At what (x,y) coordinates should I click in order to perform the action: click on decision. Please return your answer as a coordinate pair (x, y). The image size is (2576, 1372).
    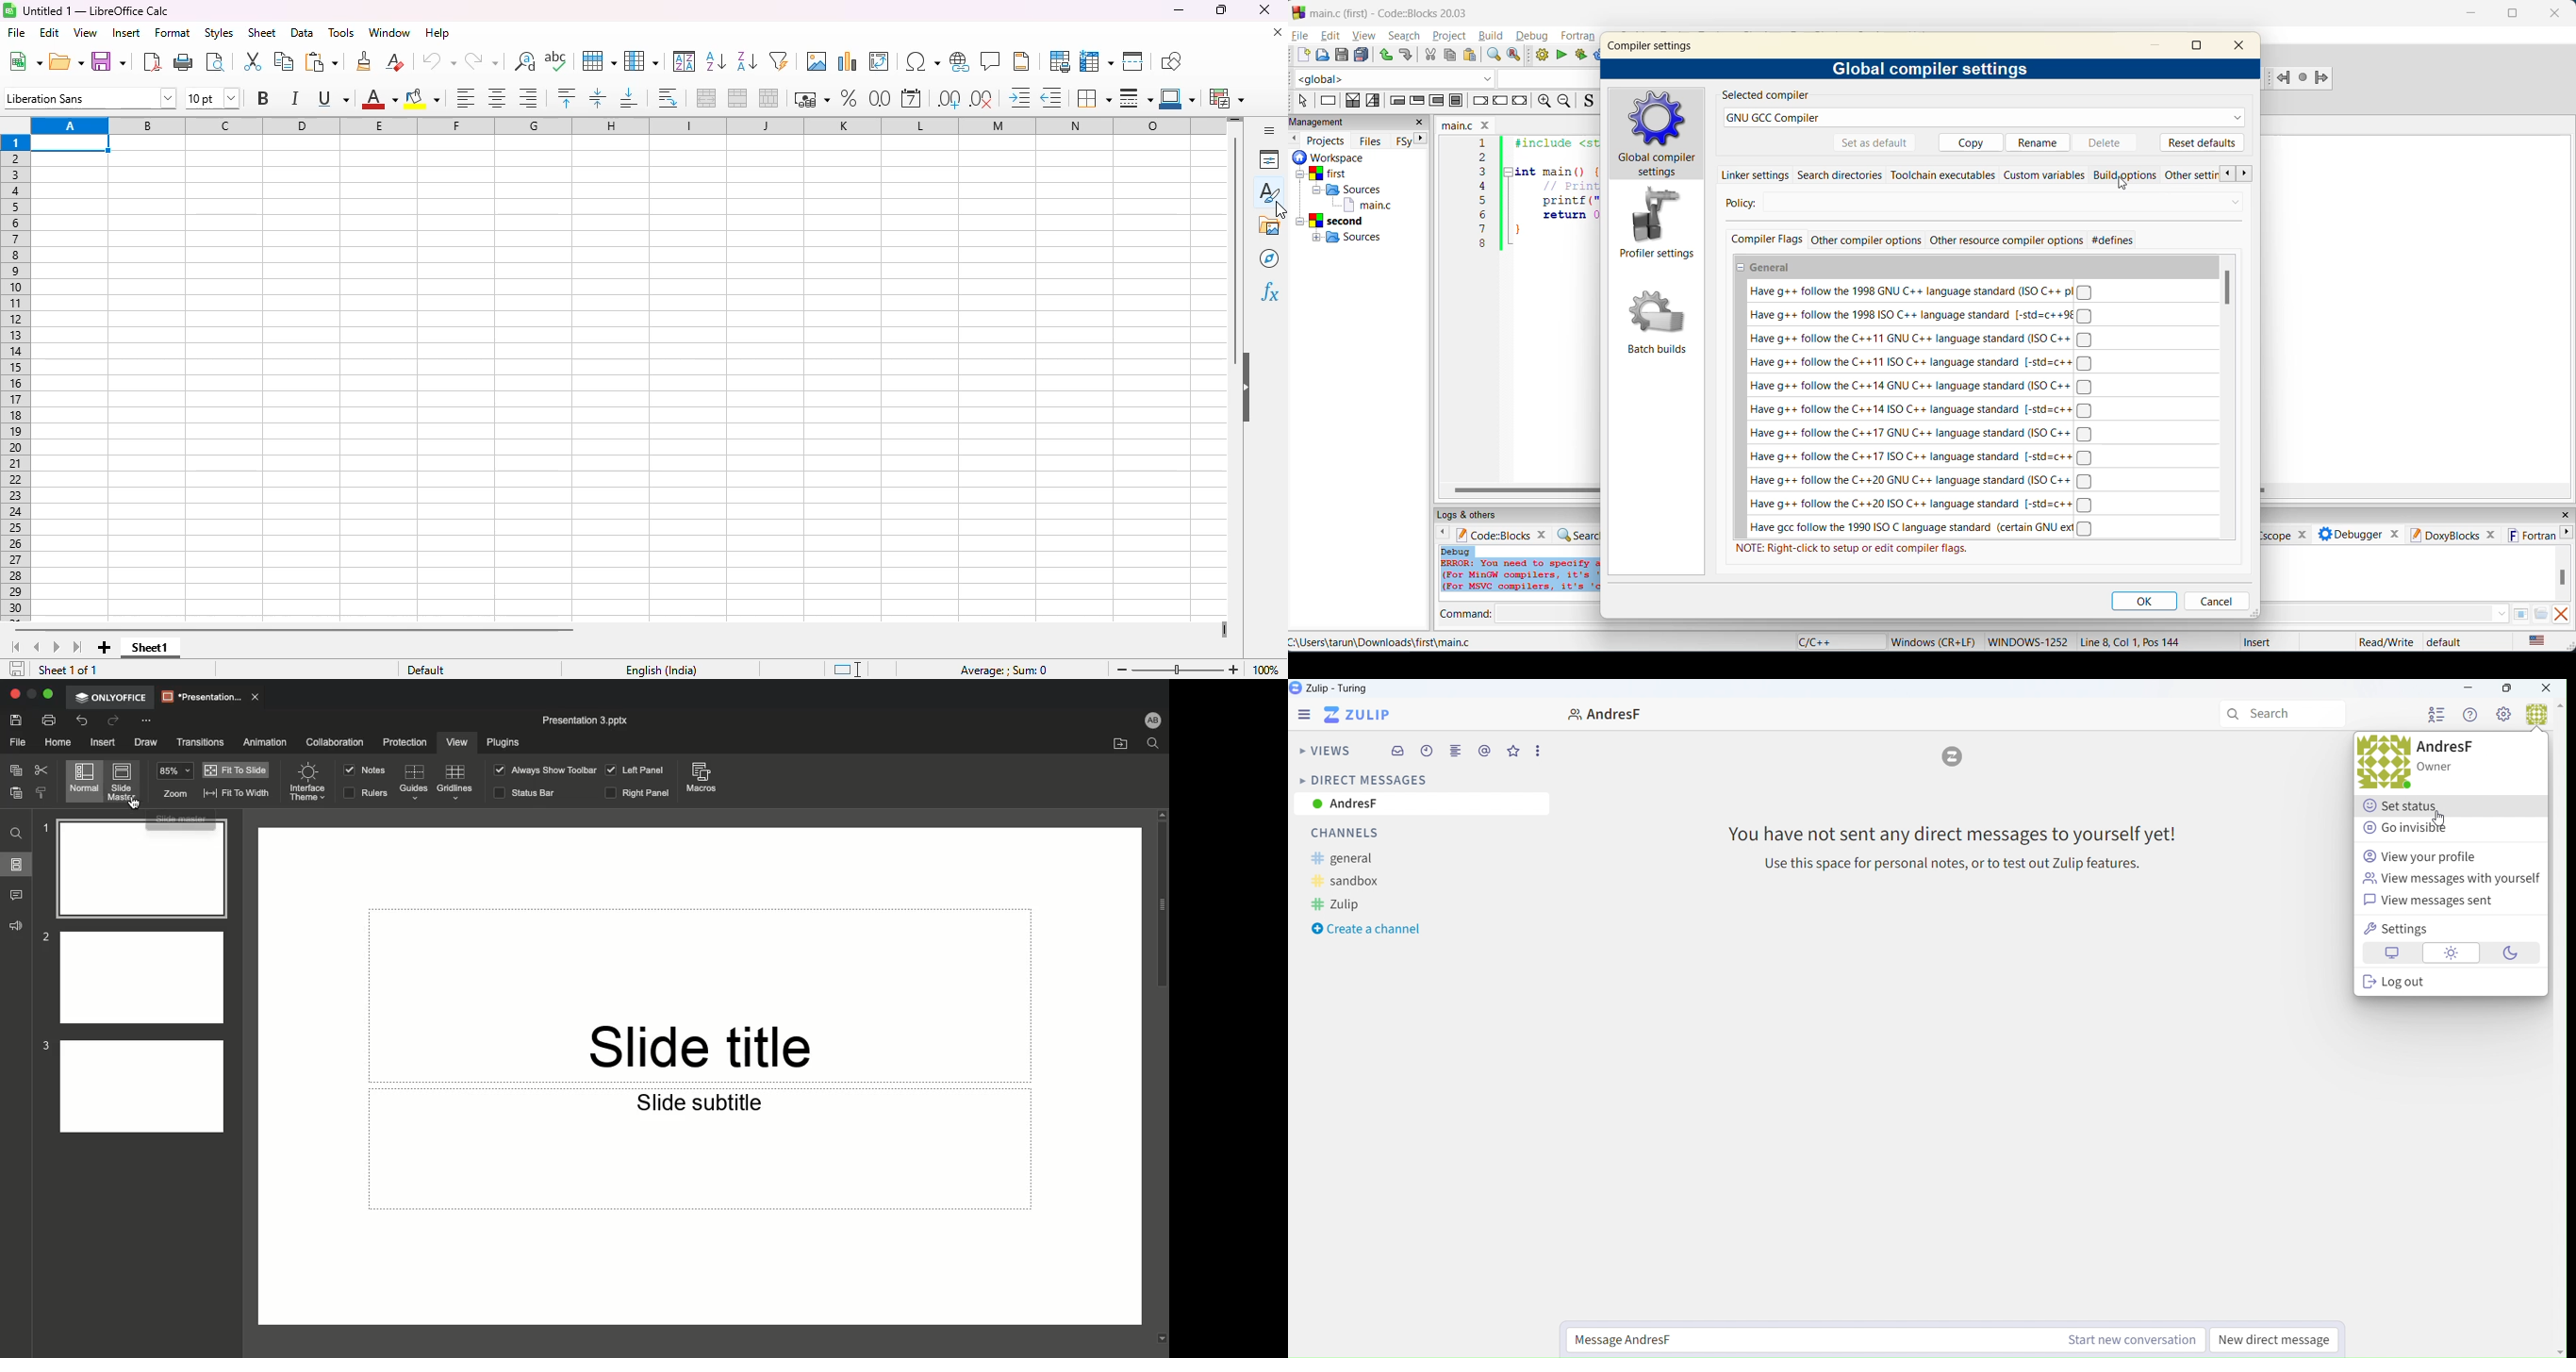
    Looking at the image, I should click on (1352, 102).